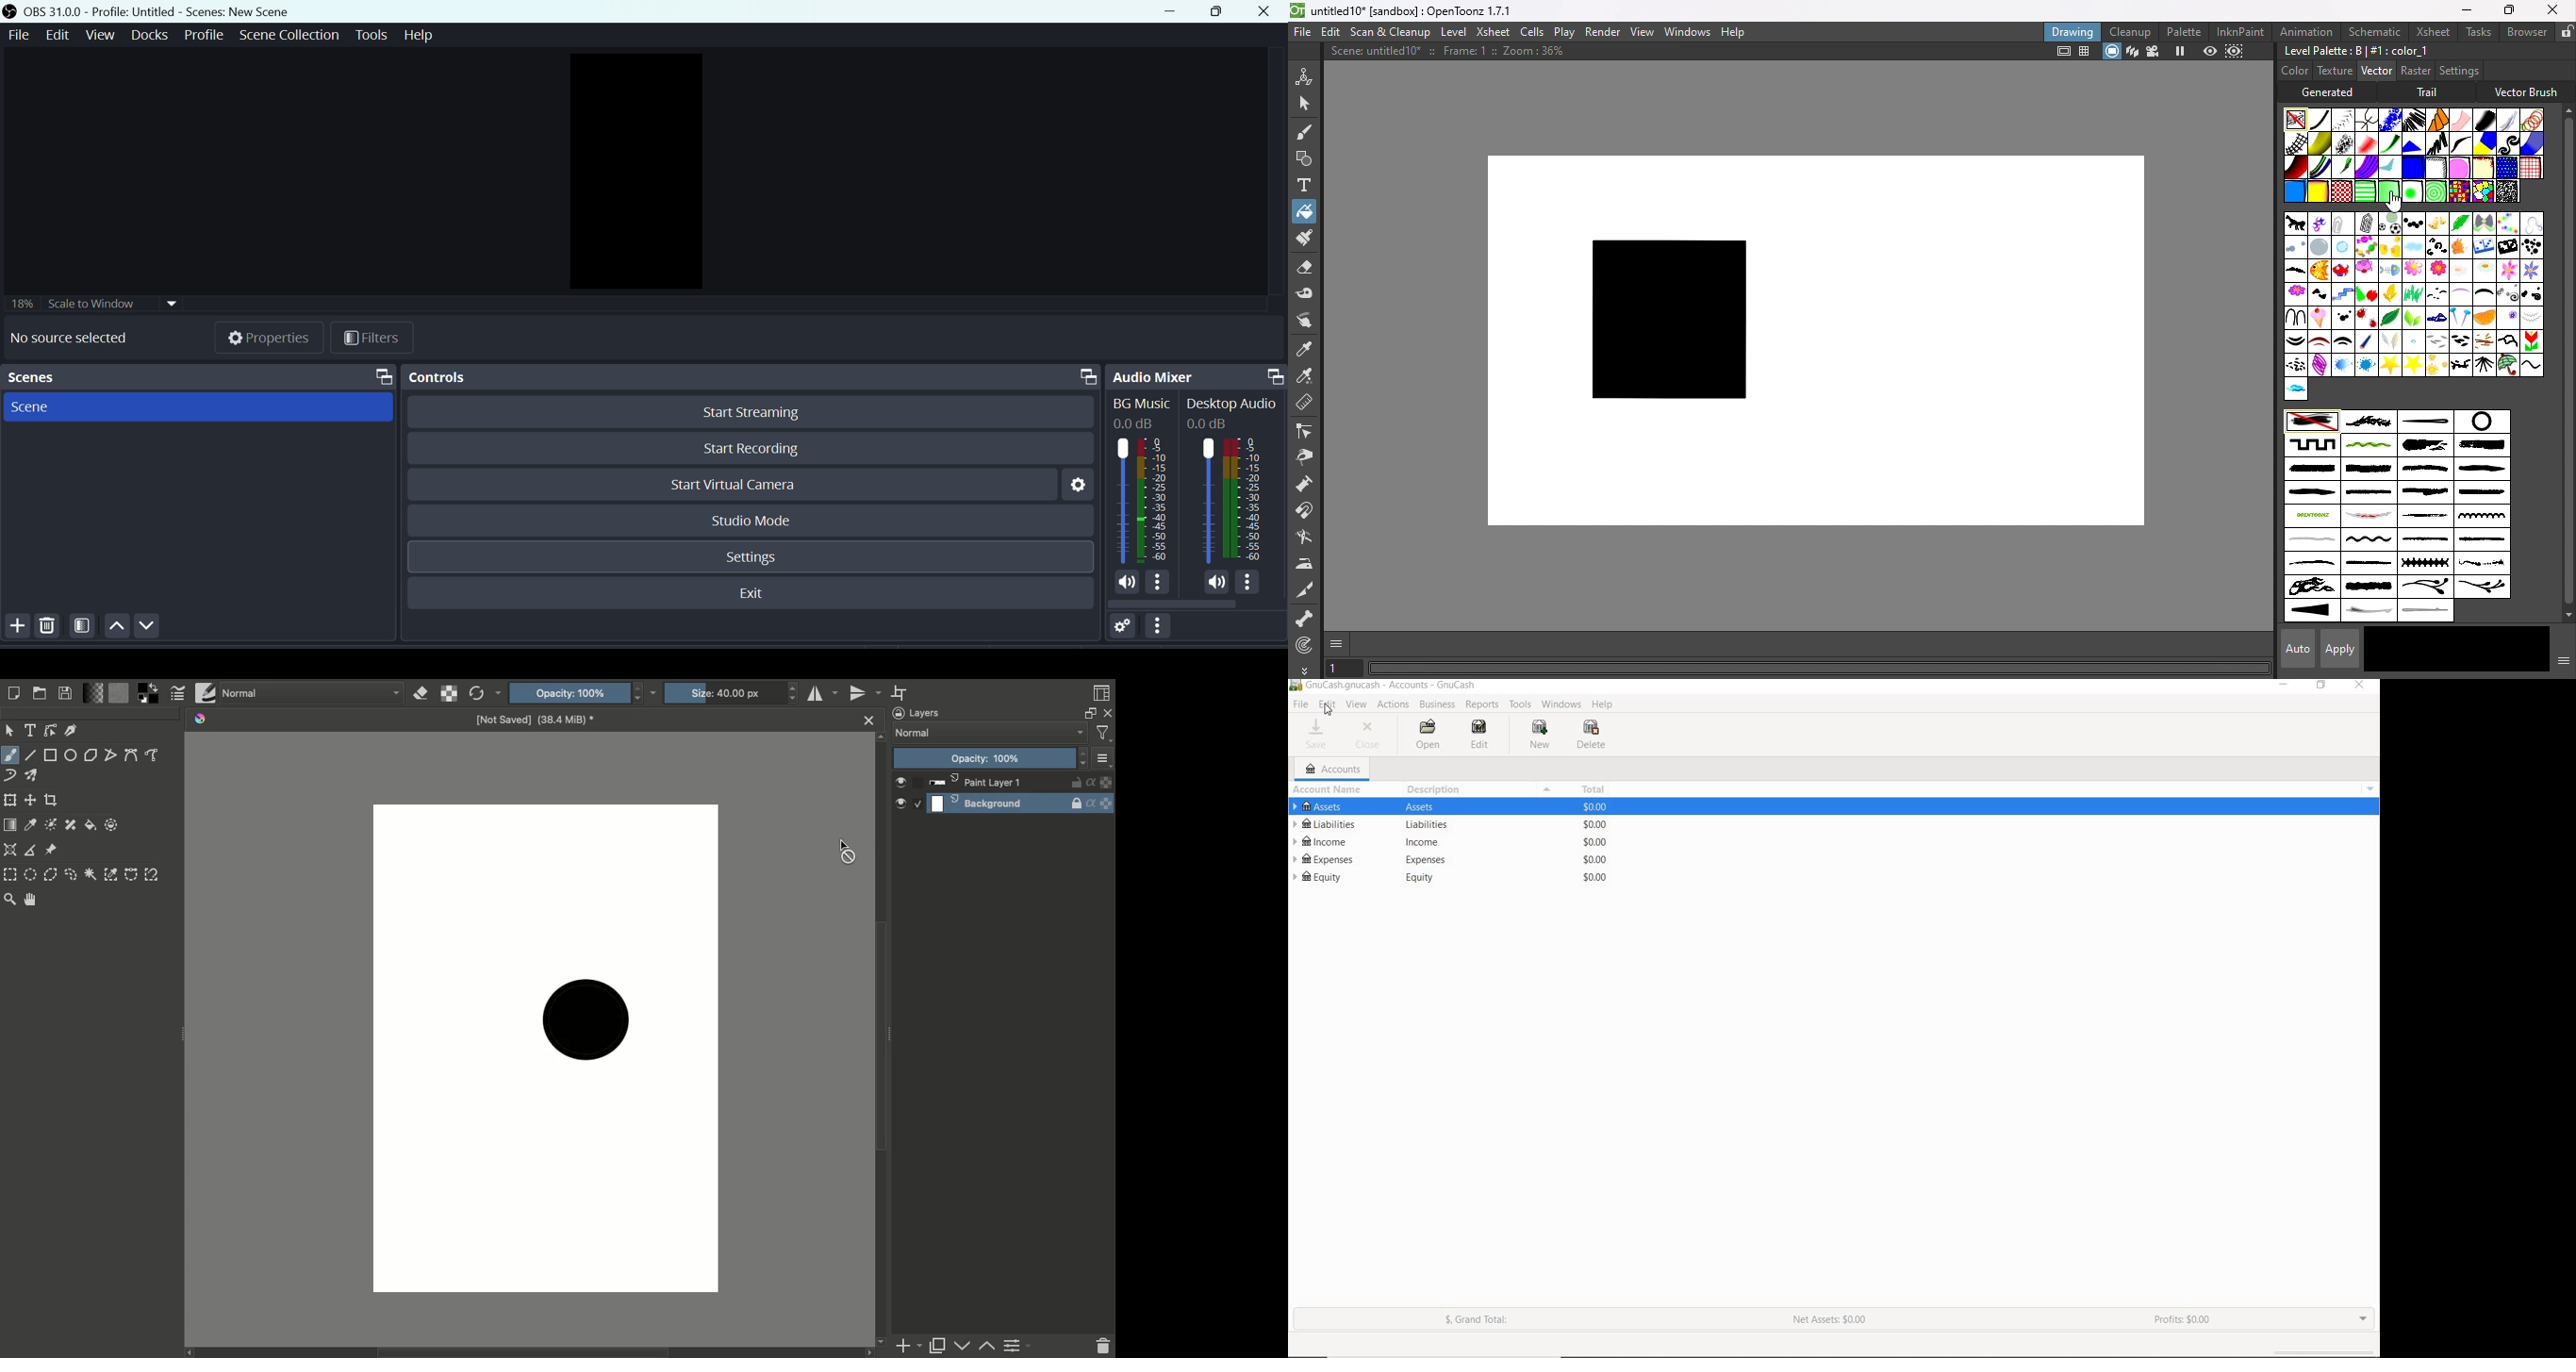  I want to click on intertwined waved, so click(2370, 446).